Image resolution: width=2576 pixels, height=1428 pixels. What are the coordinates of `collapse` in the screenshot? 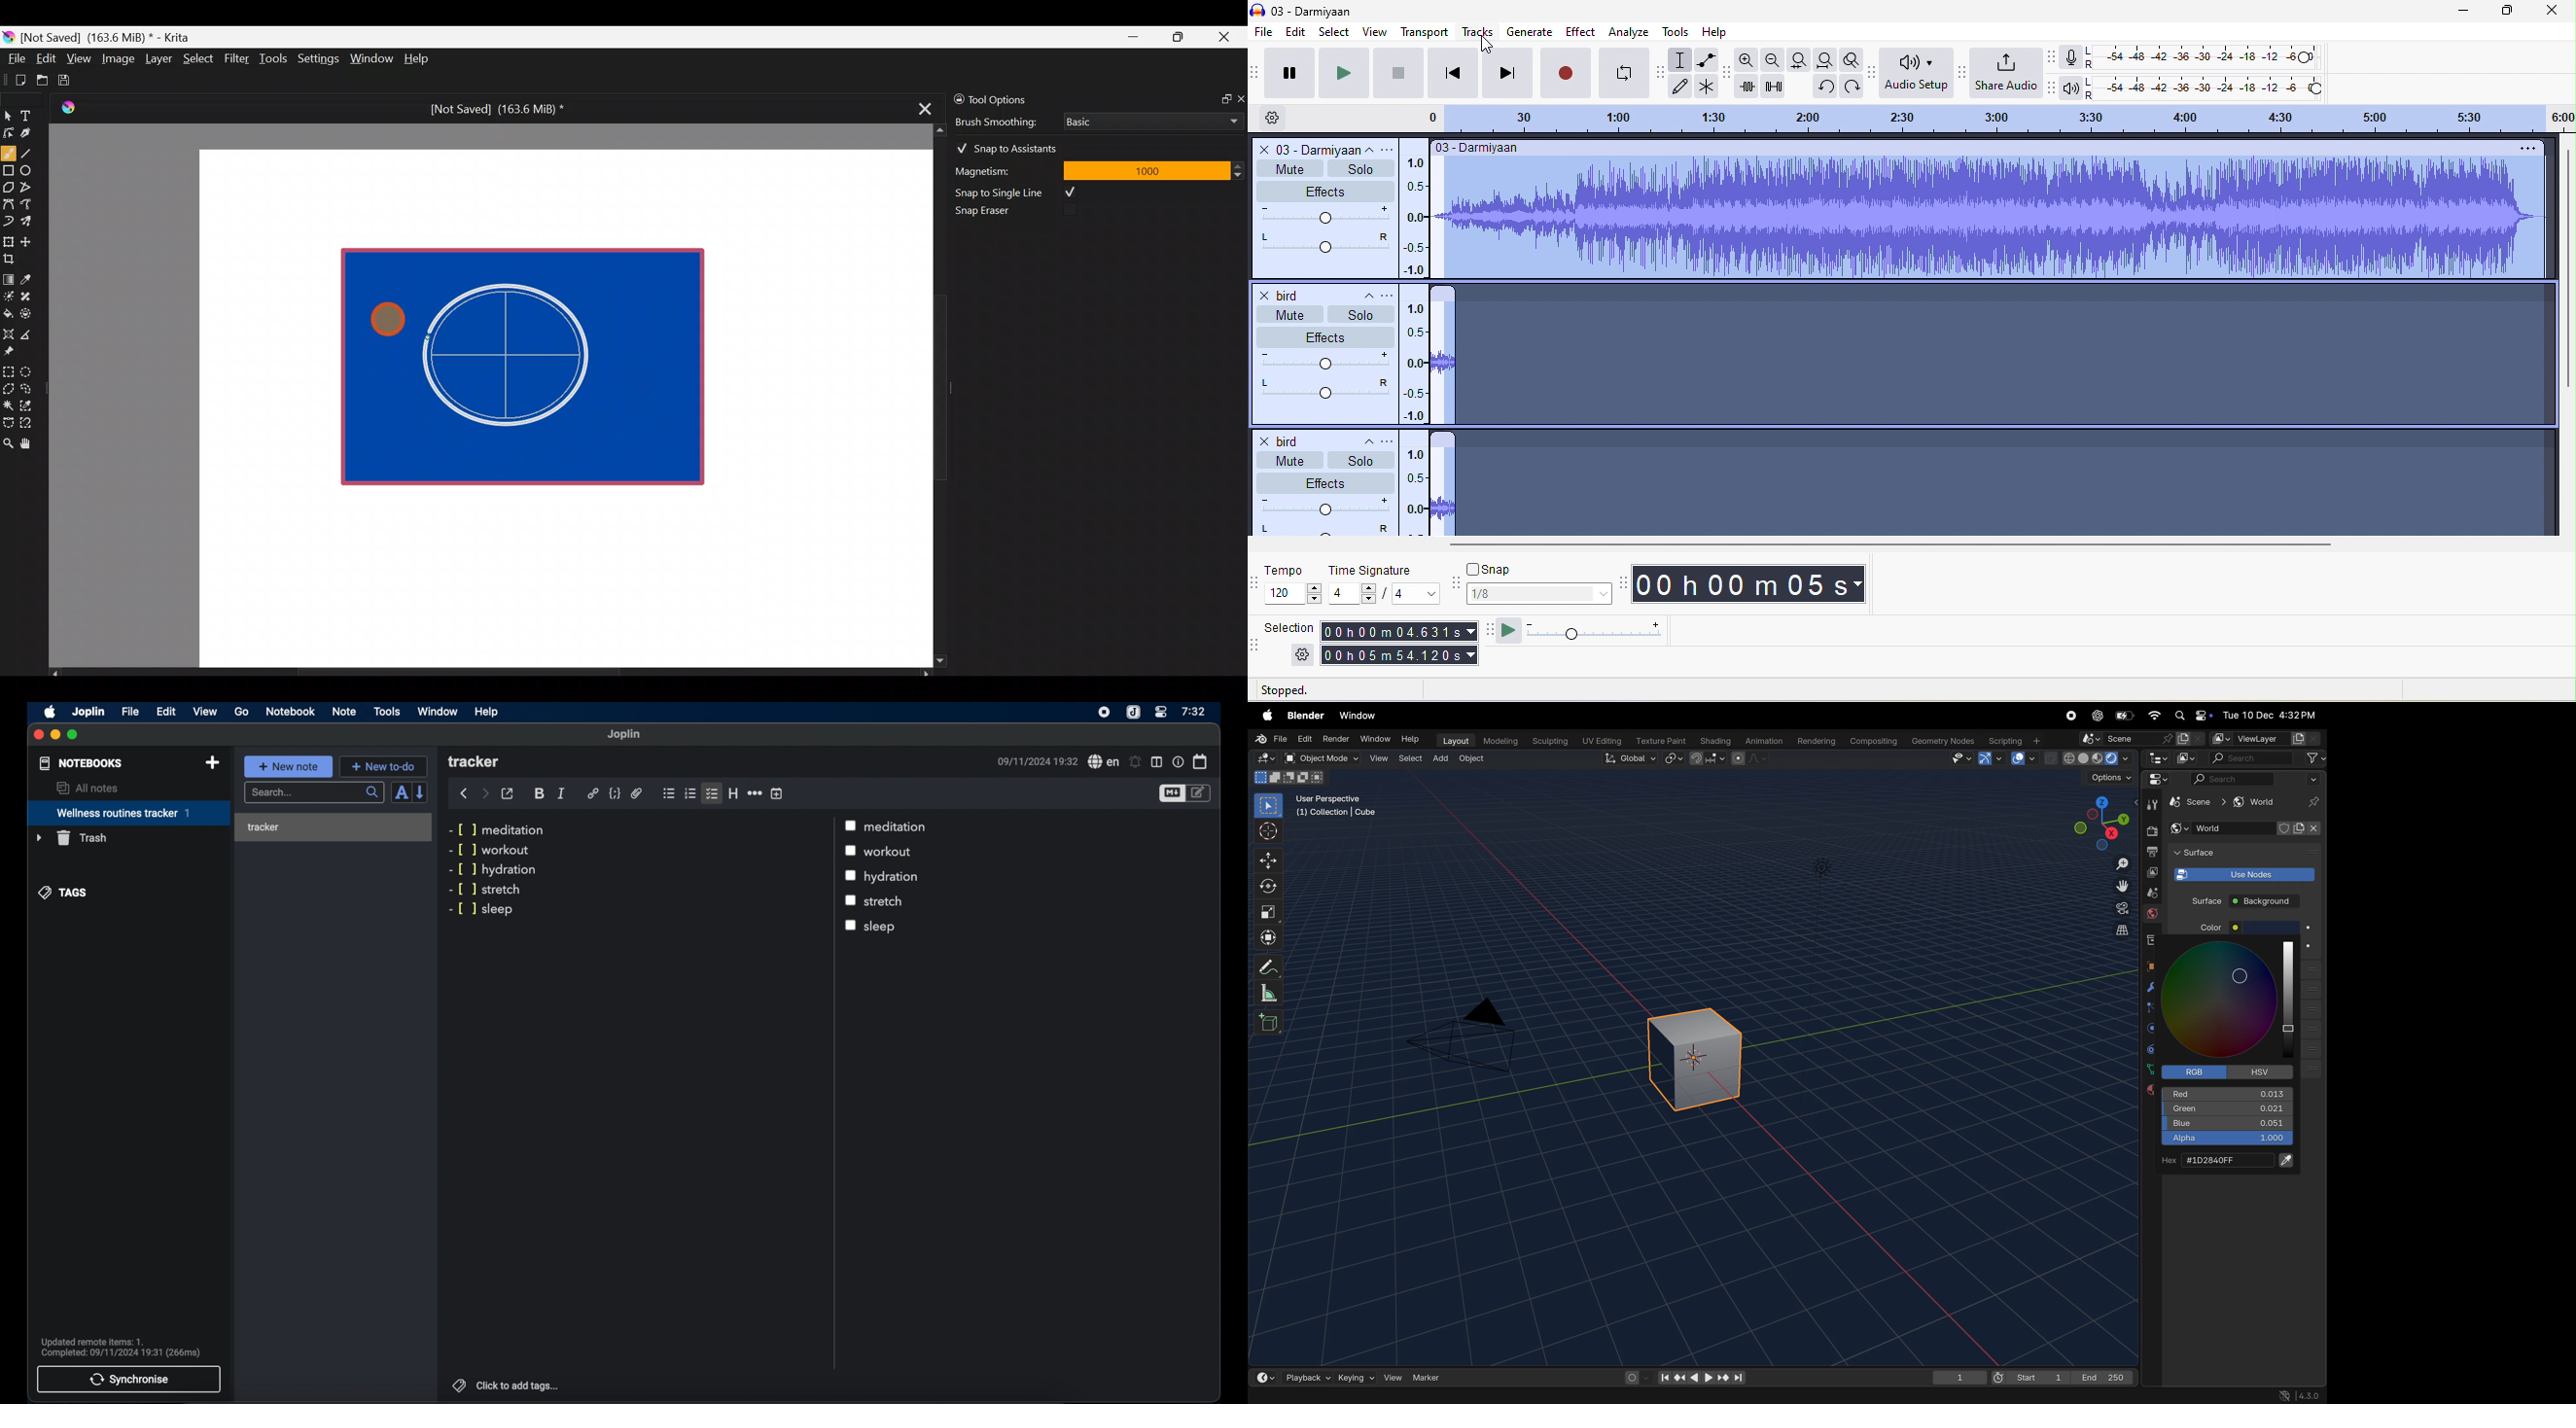 It's located at (1363, 444).